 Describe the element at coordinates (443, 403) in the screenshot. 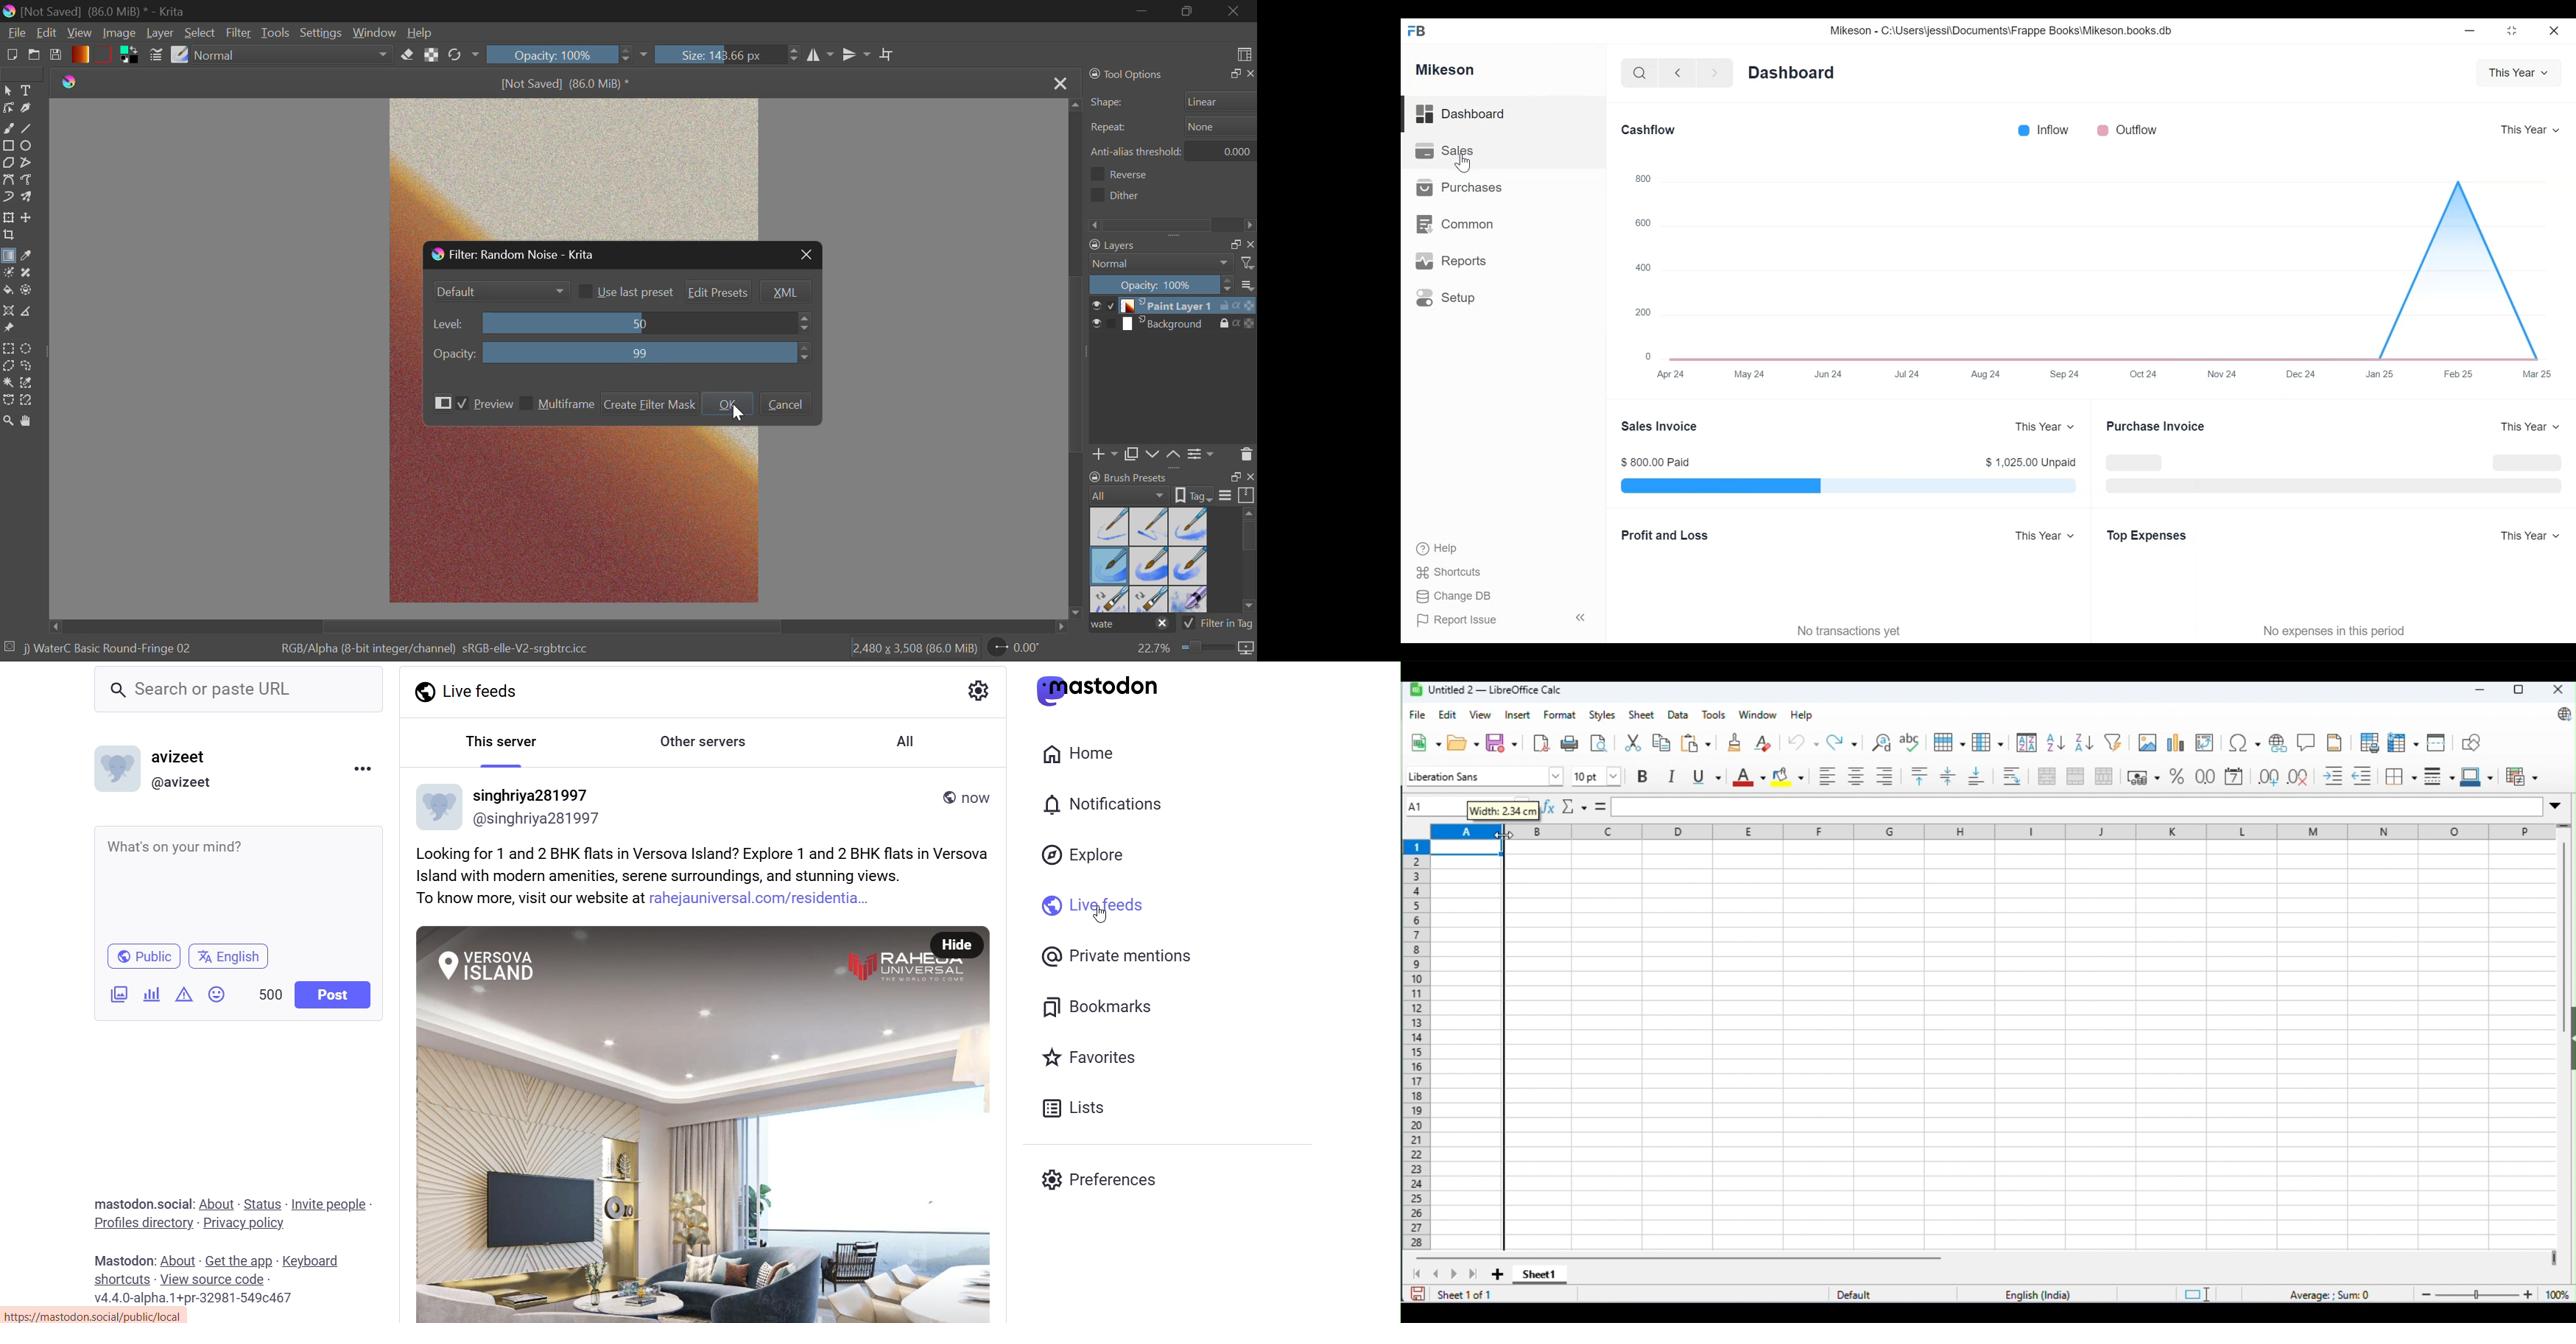

I see `Preview Button` at that location.